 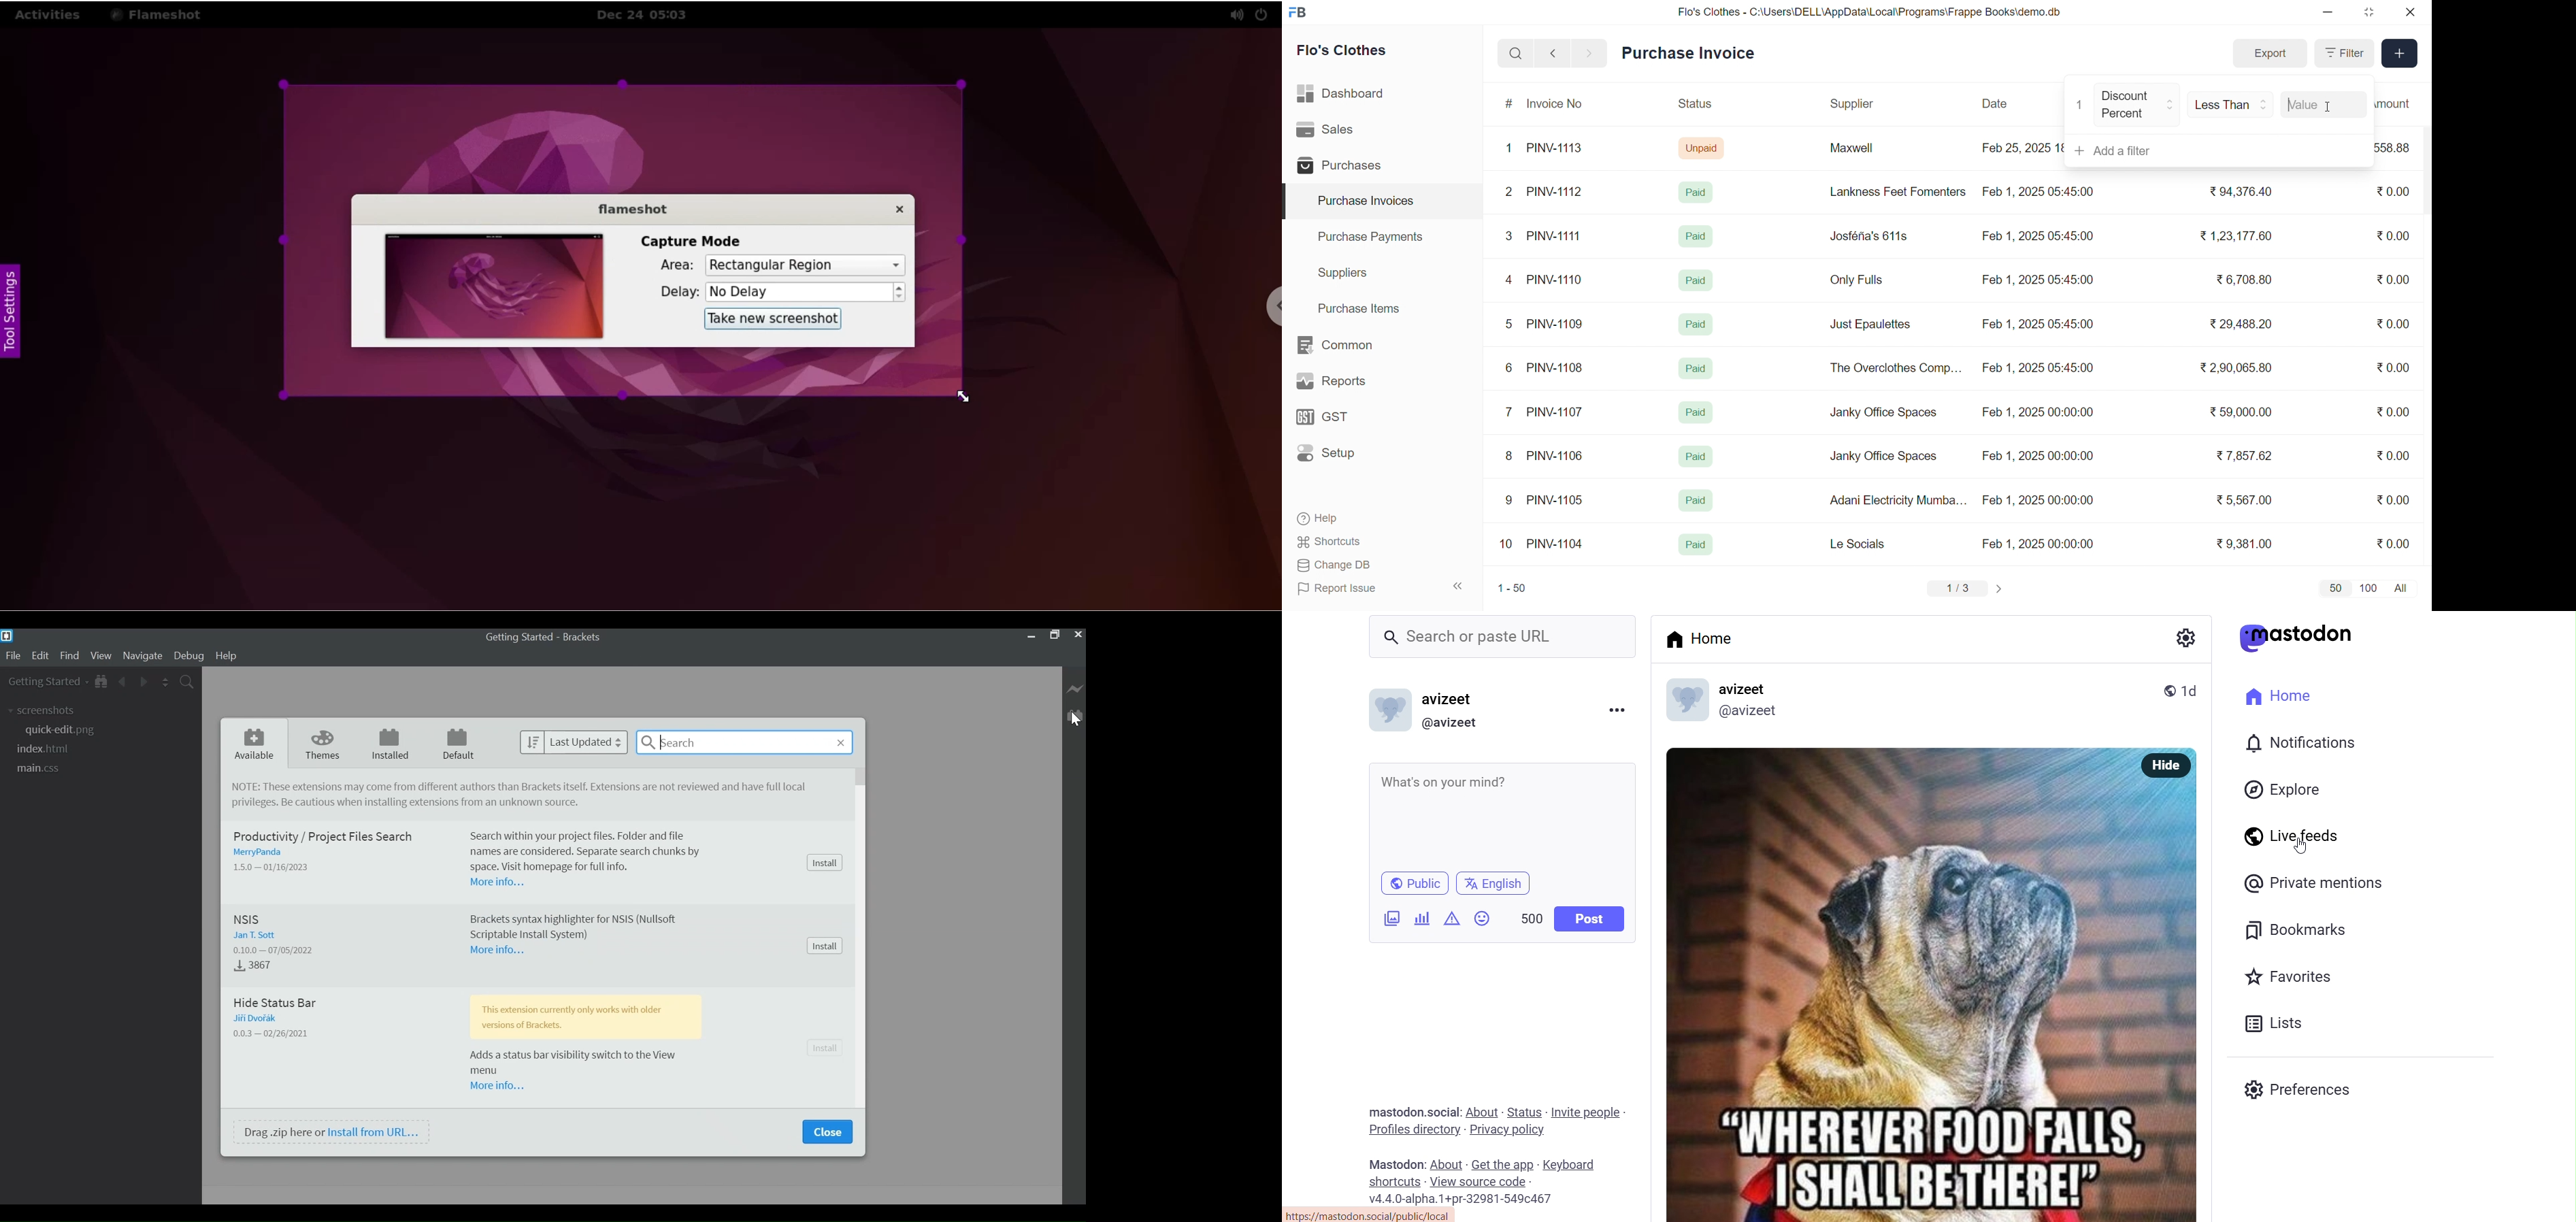 What do you see at coordinates (1862, 283) in the screenshot?
I see `Only Fulls` at bounding box center [1862, 283].